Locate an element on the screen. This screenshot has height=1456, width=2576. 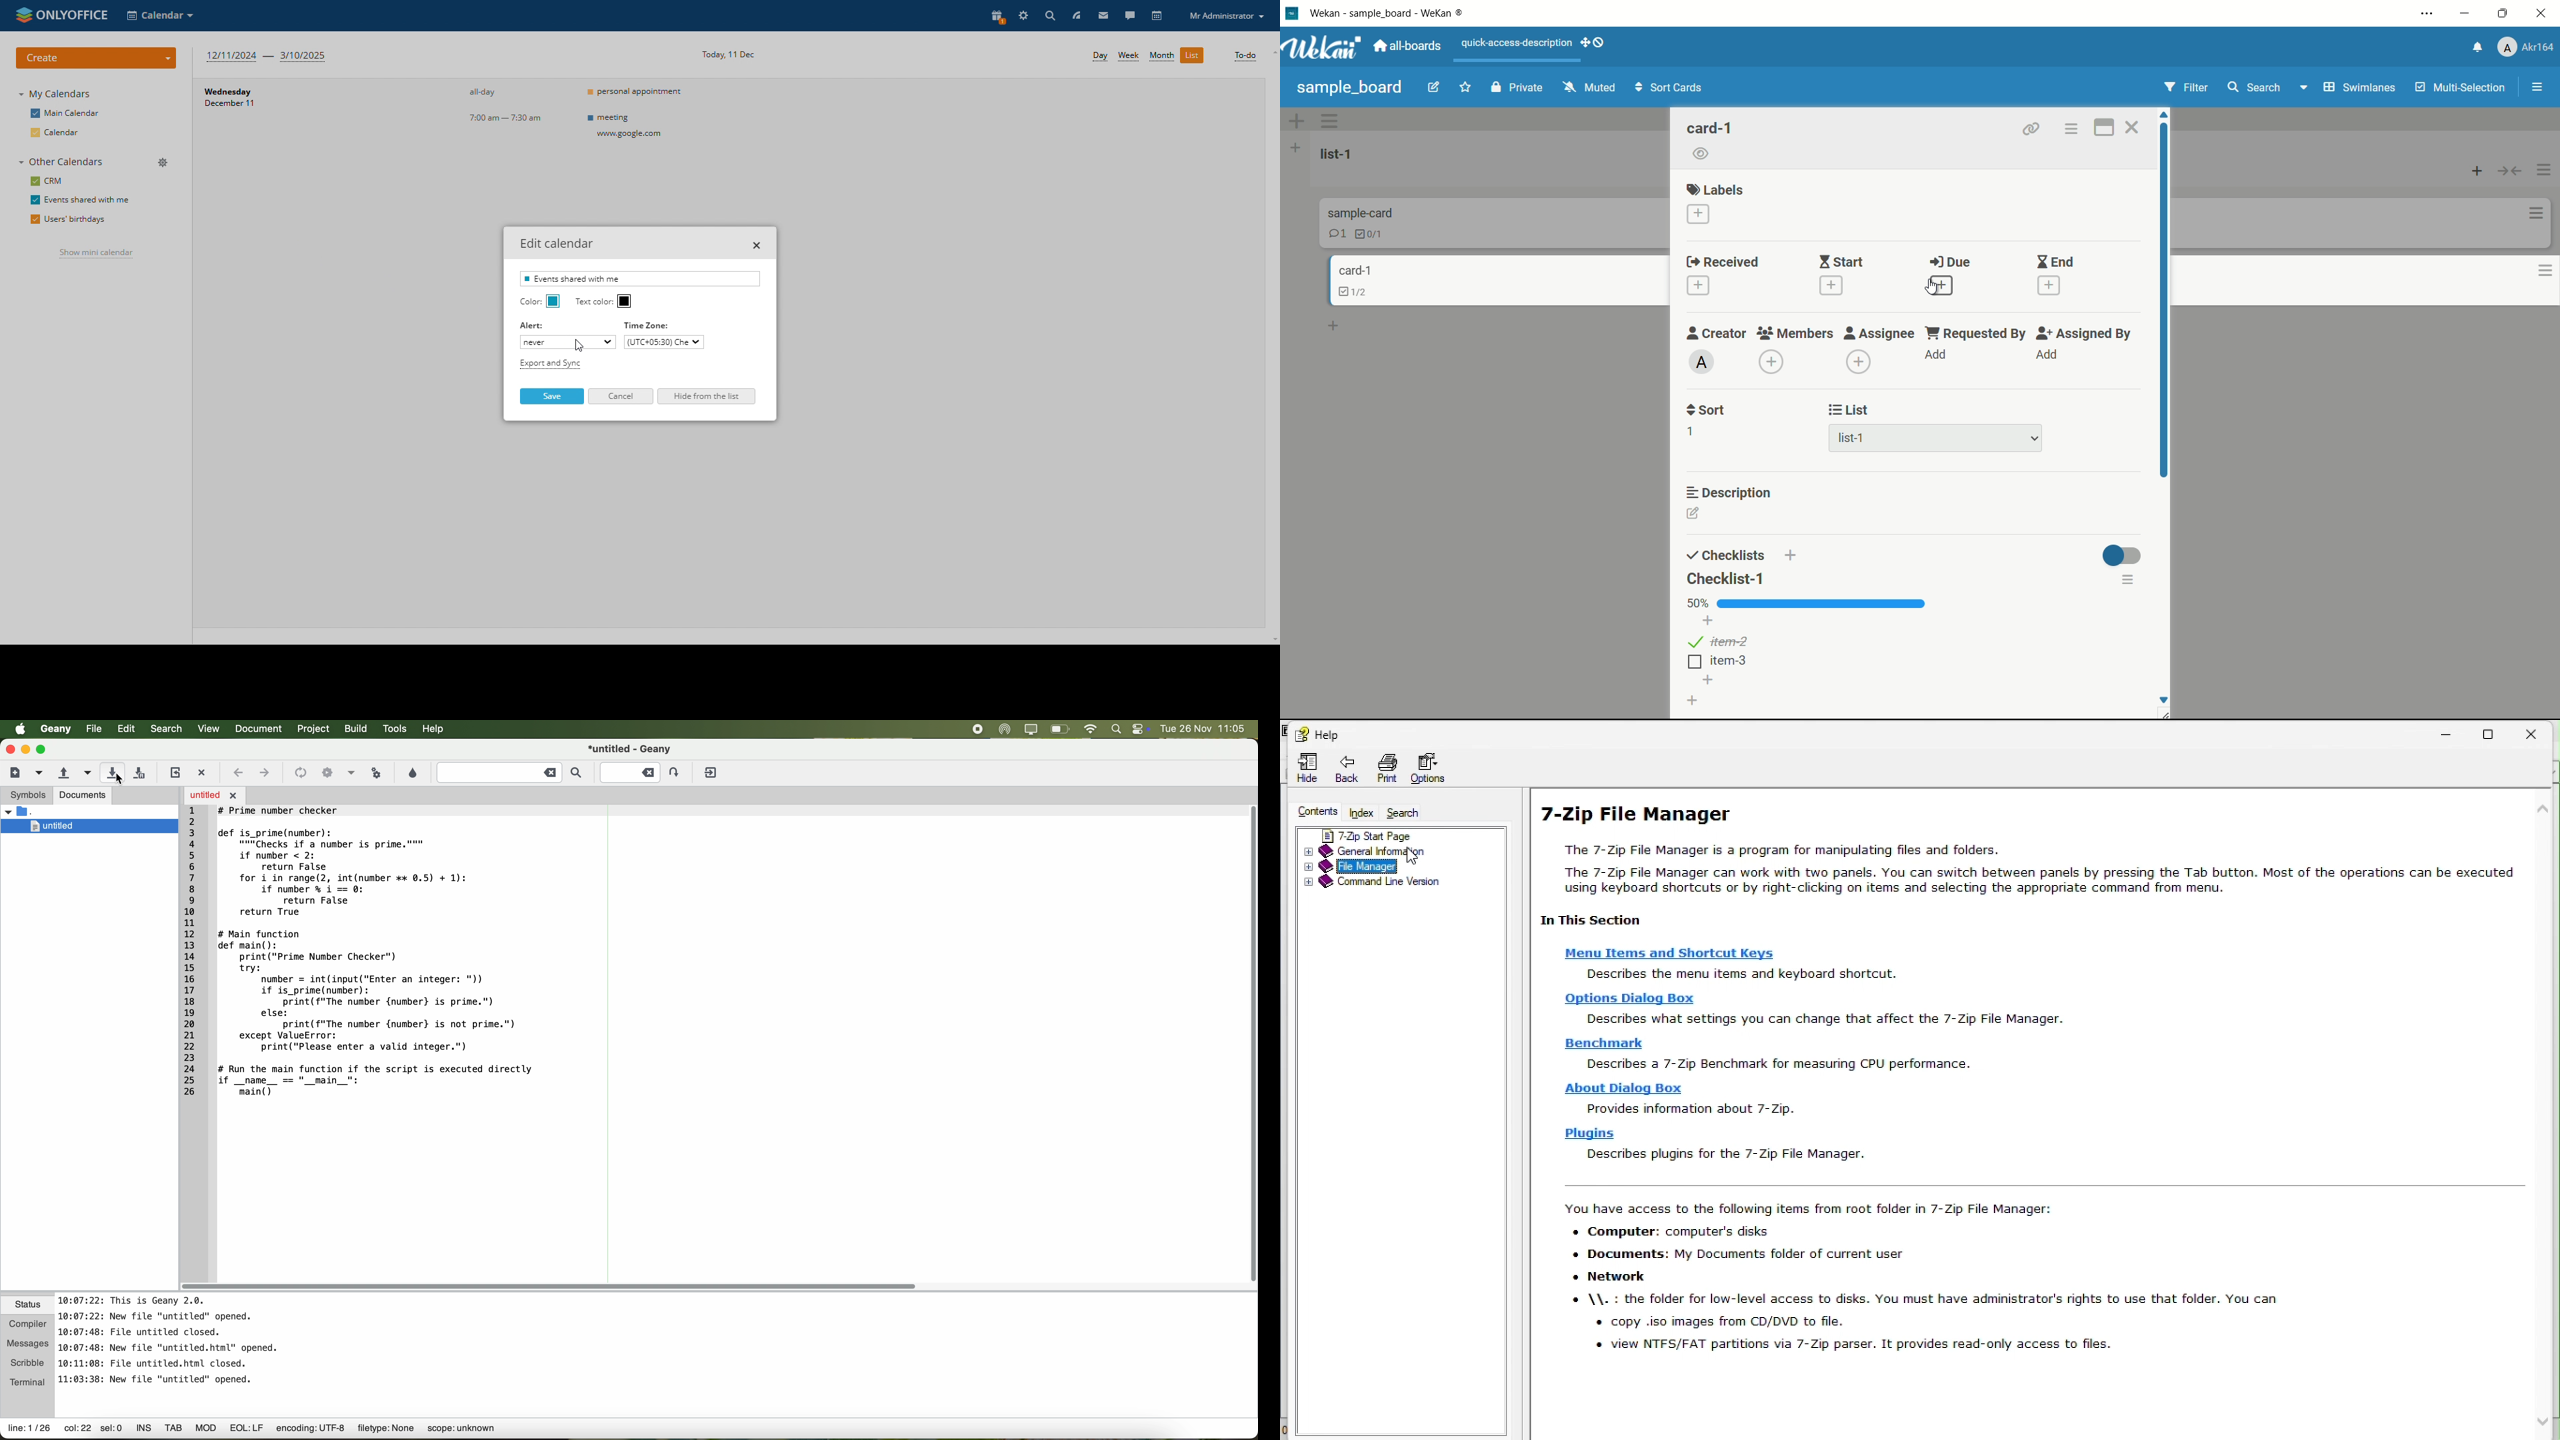
checklists is located at coordinates (1727, 555).